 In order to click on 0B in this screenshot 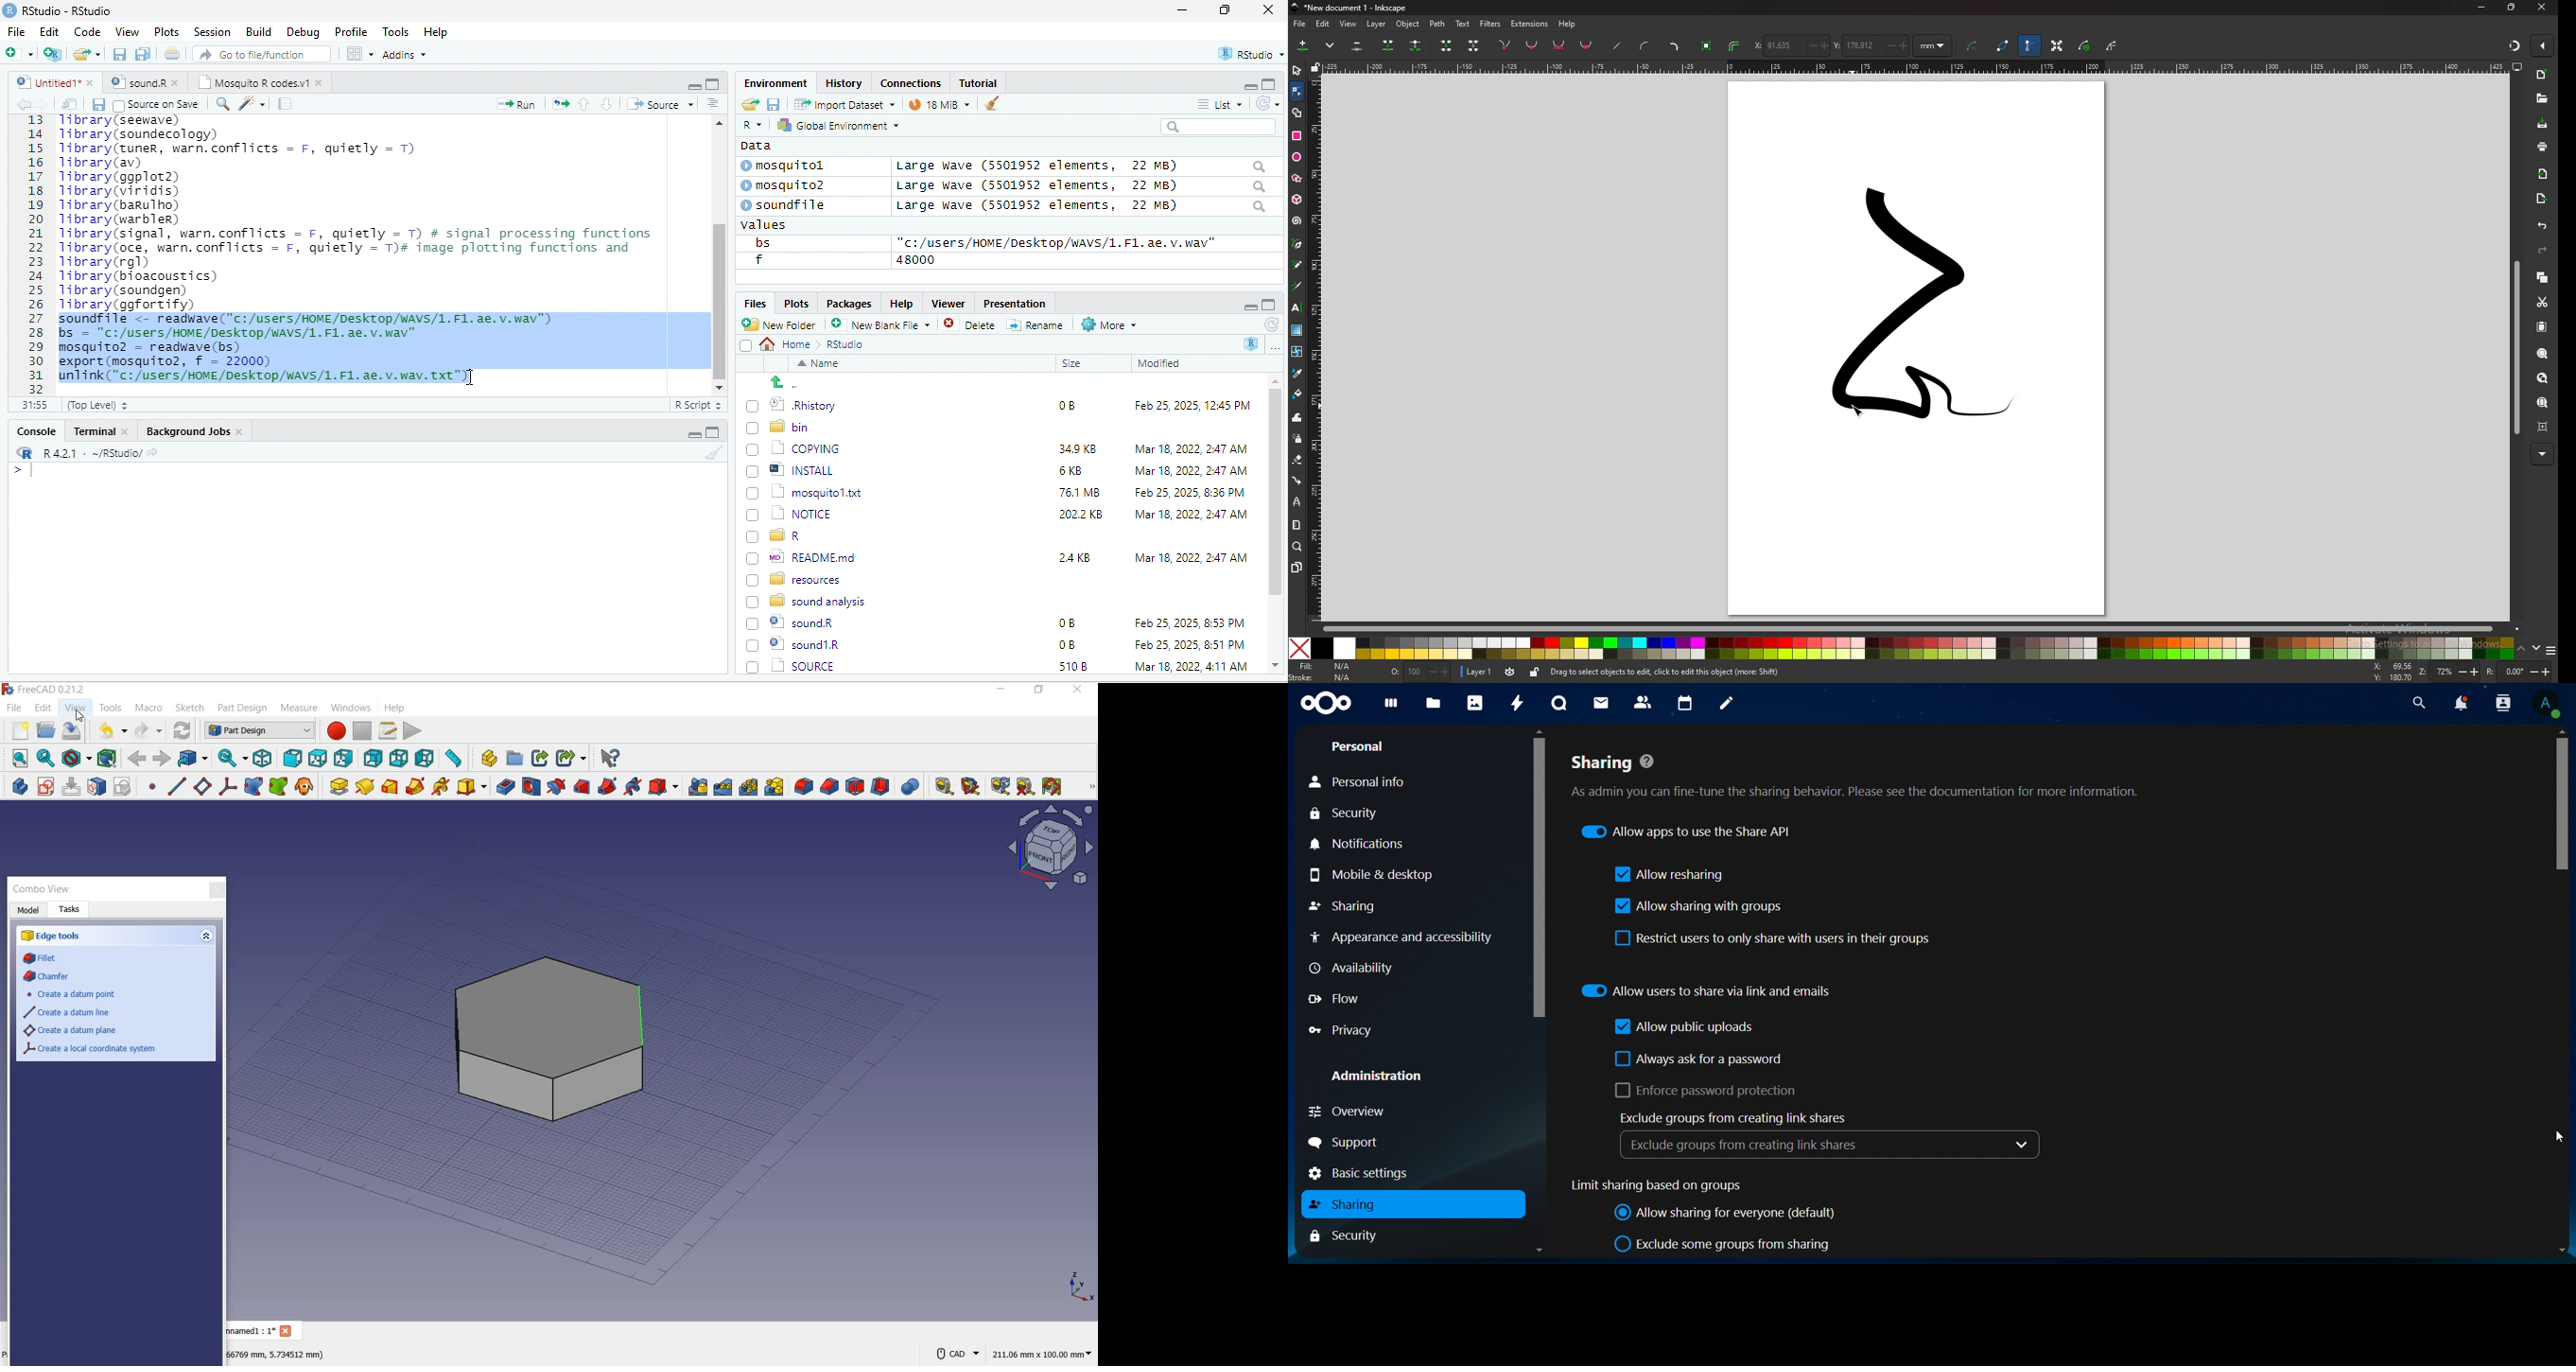, I will do `click(1066, 623)`.